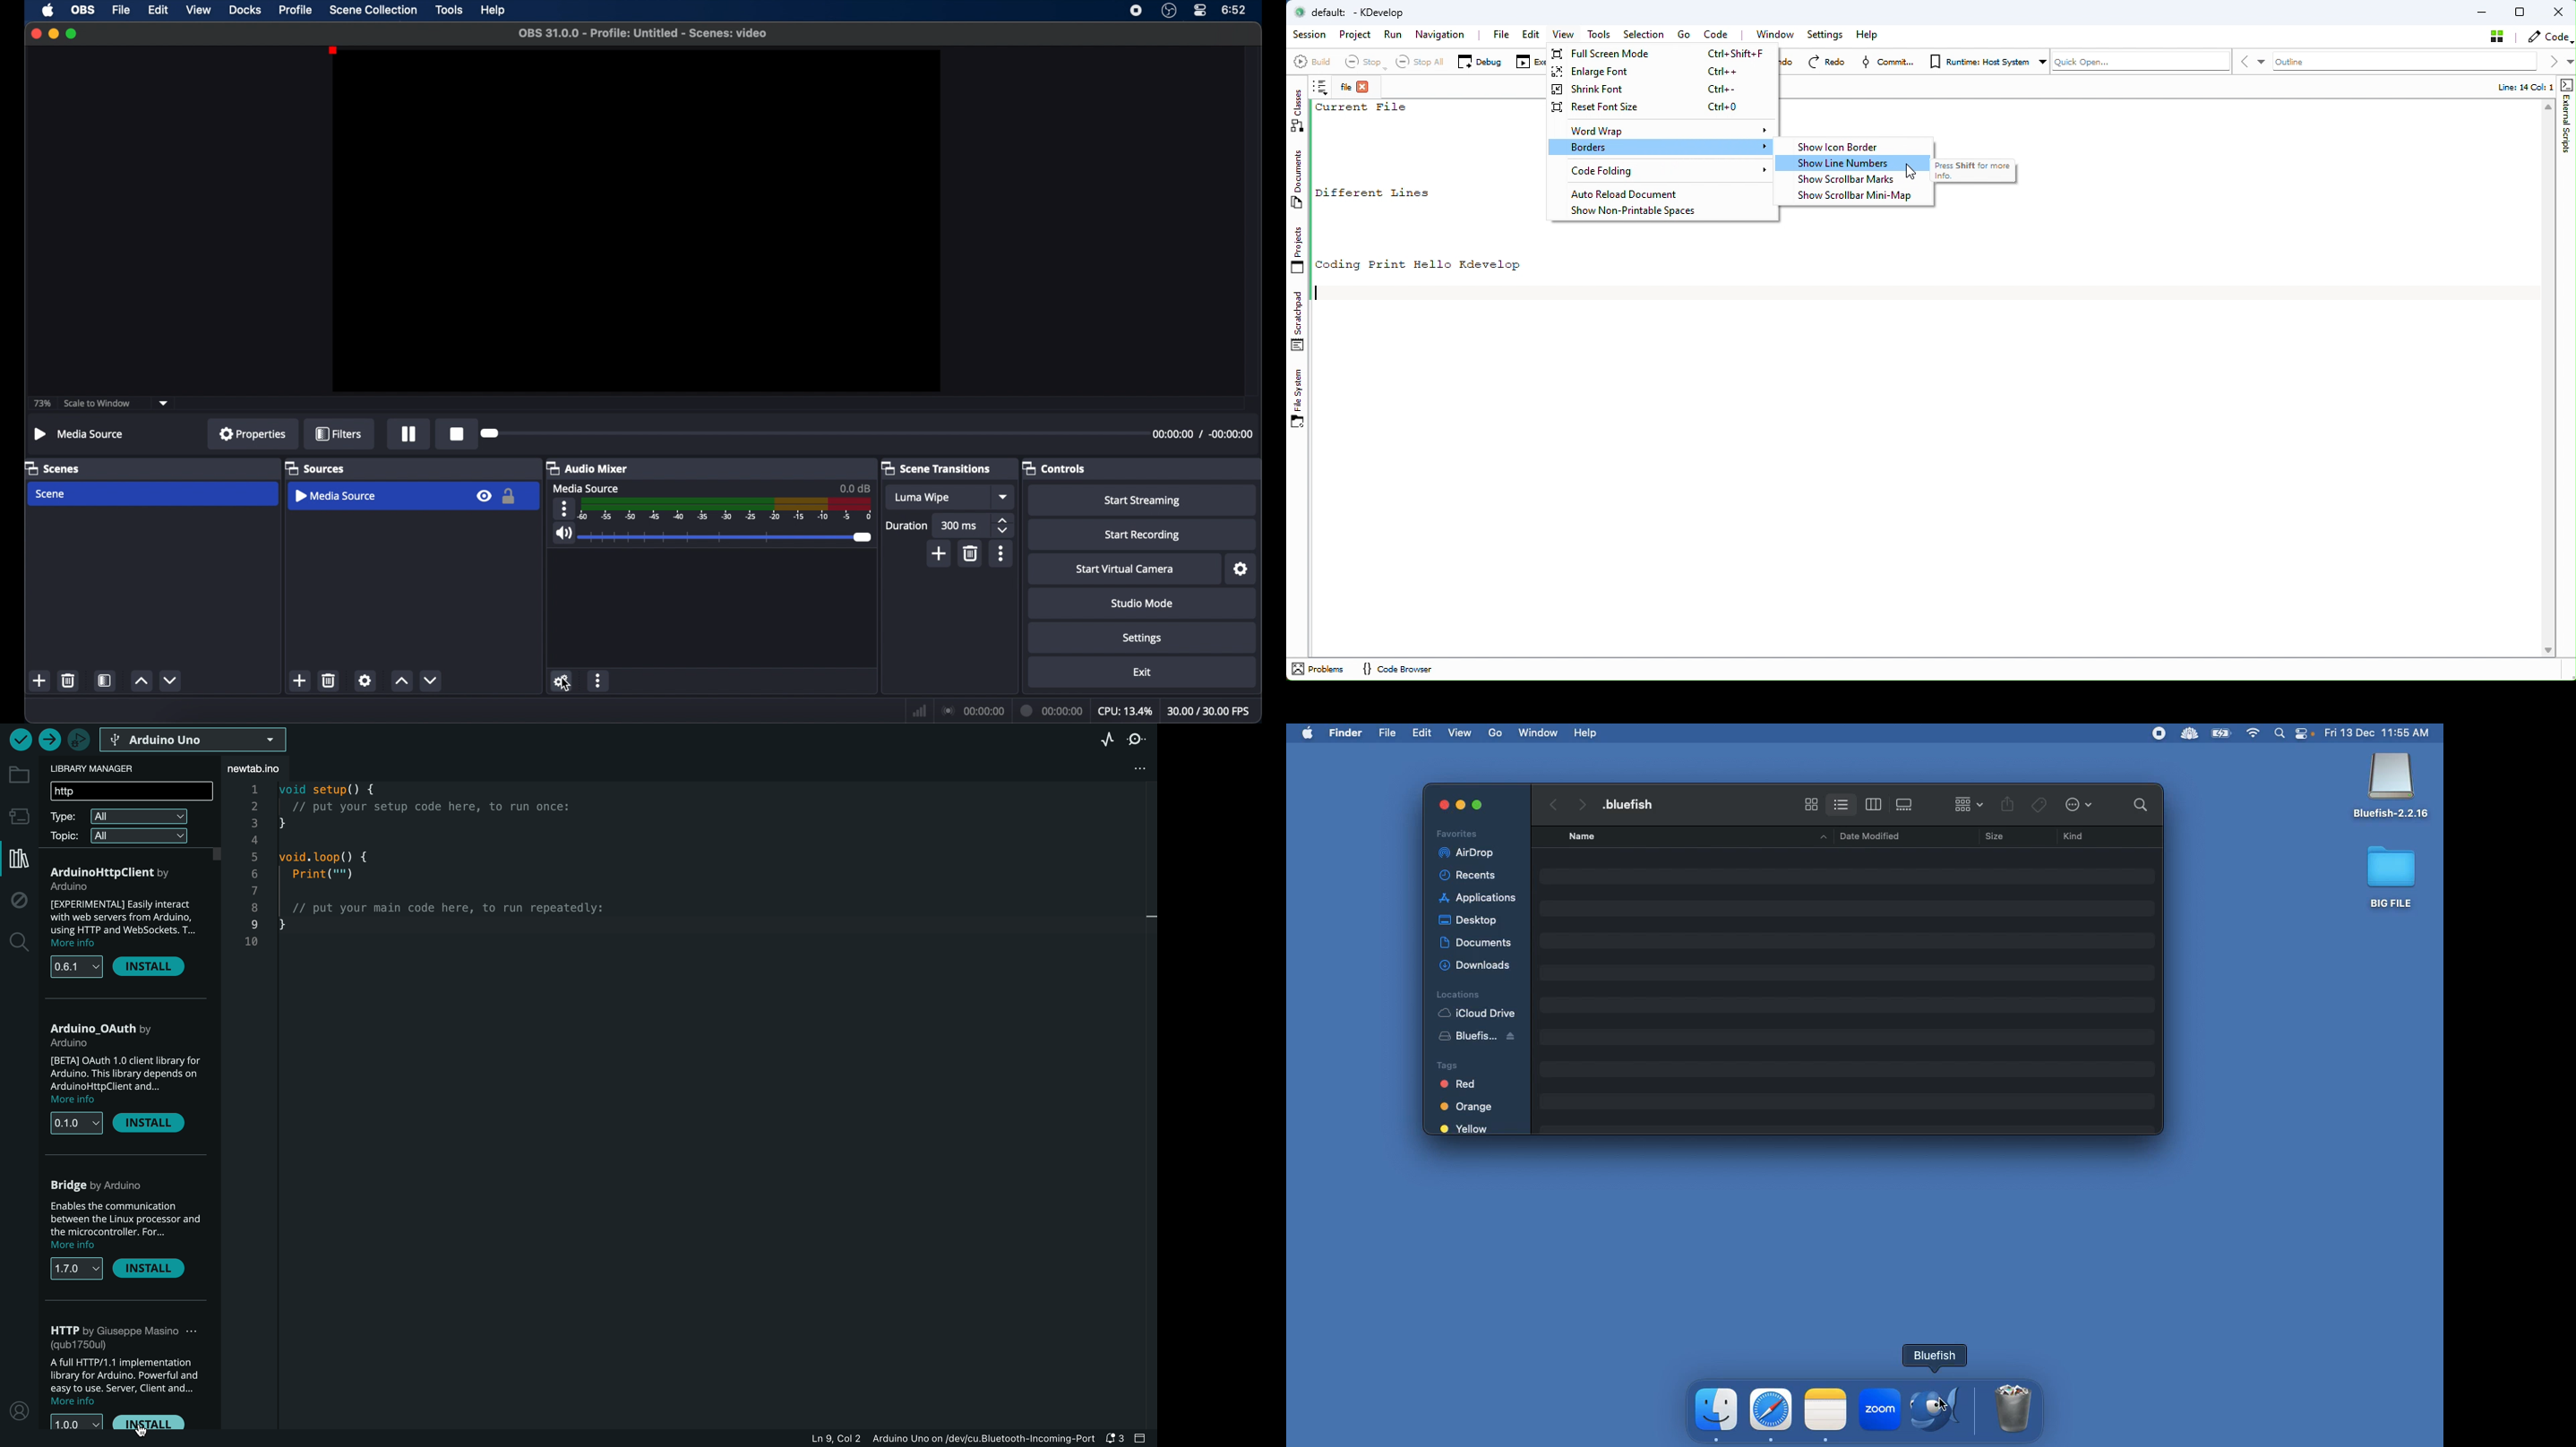 The width and height of the screenshot is (2576, 1456). What do you see at coordinates (253, 433) in the screenshot?
I see `properties` at bounding box center [253, 433].